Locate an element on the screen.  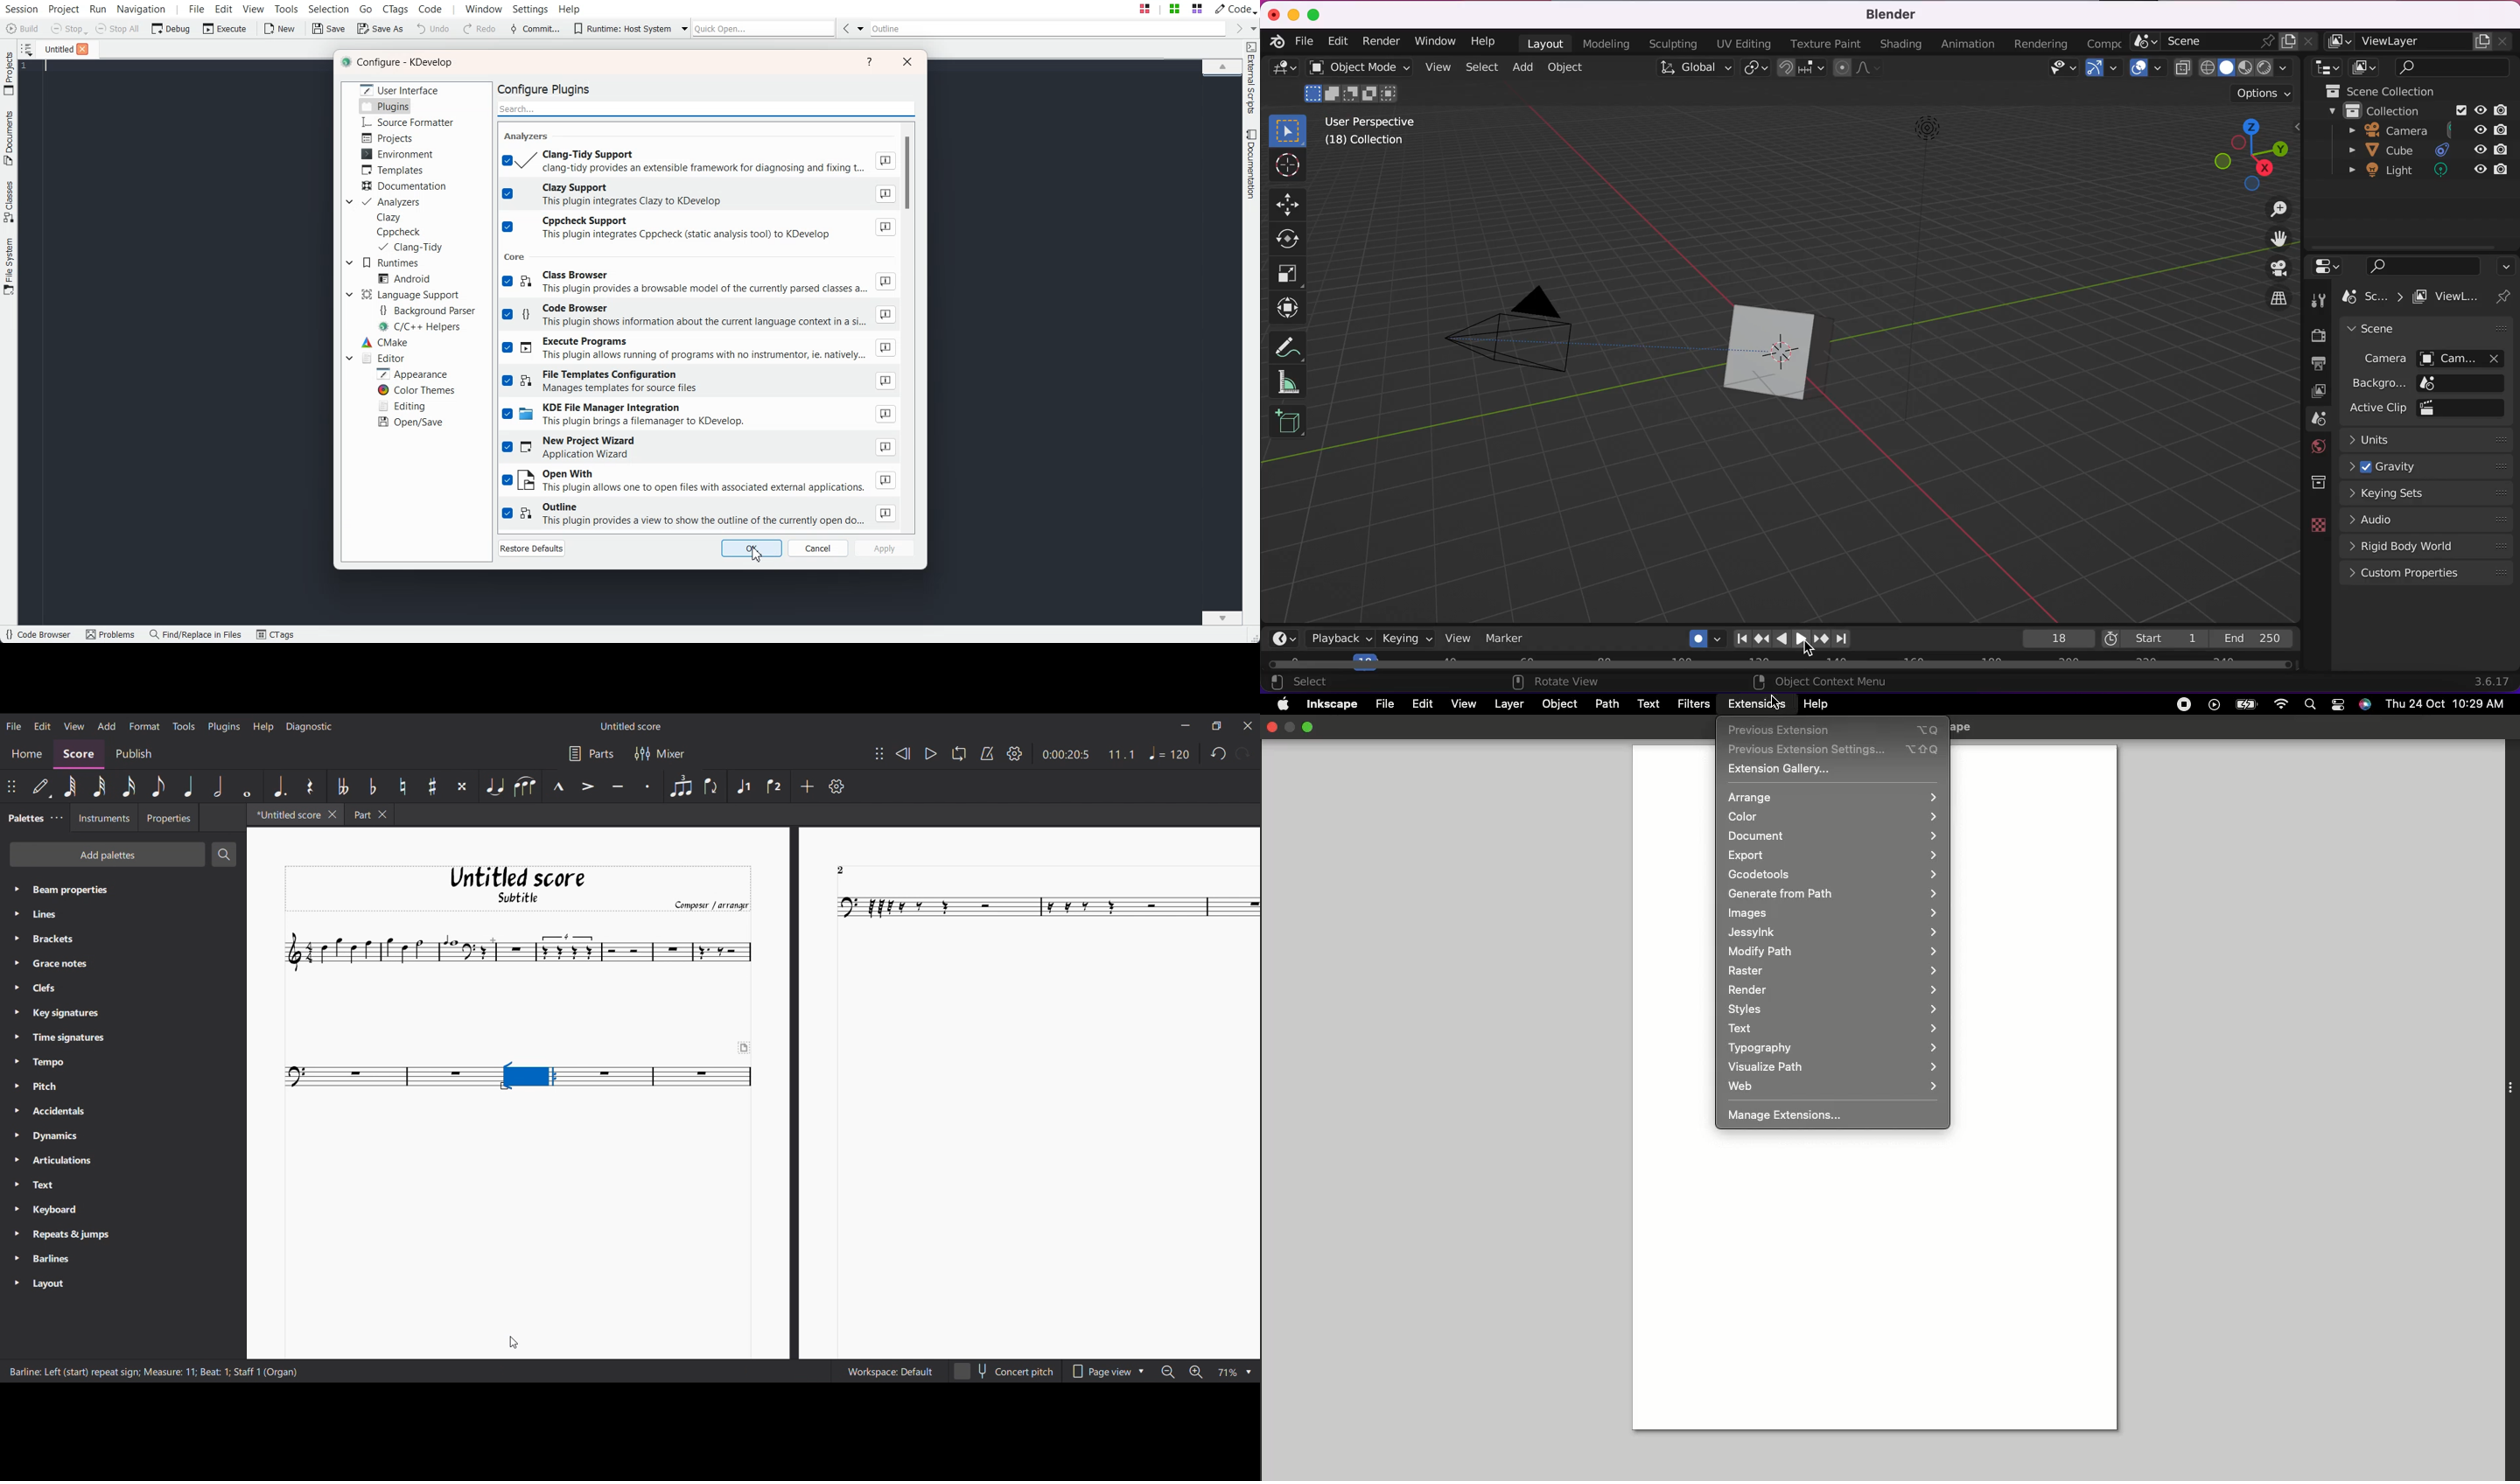
marker is located at coordinates (1506, 639).